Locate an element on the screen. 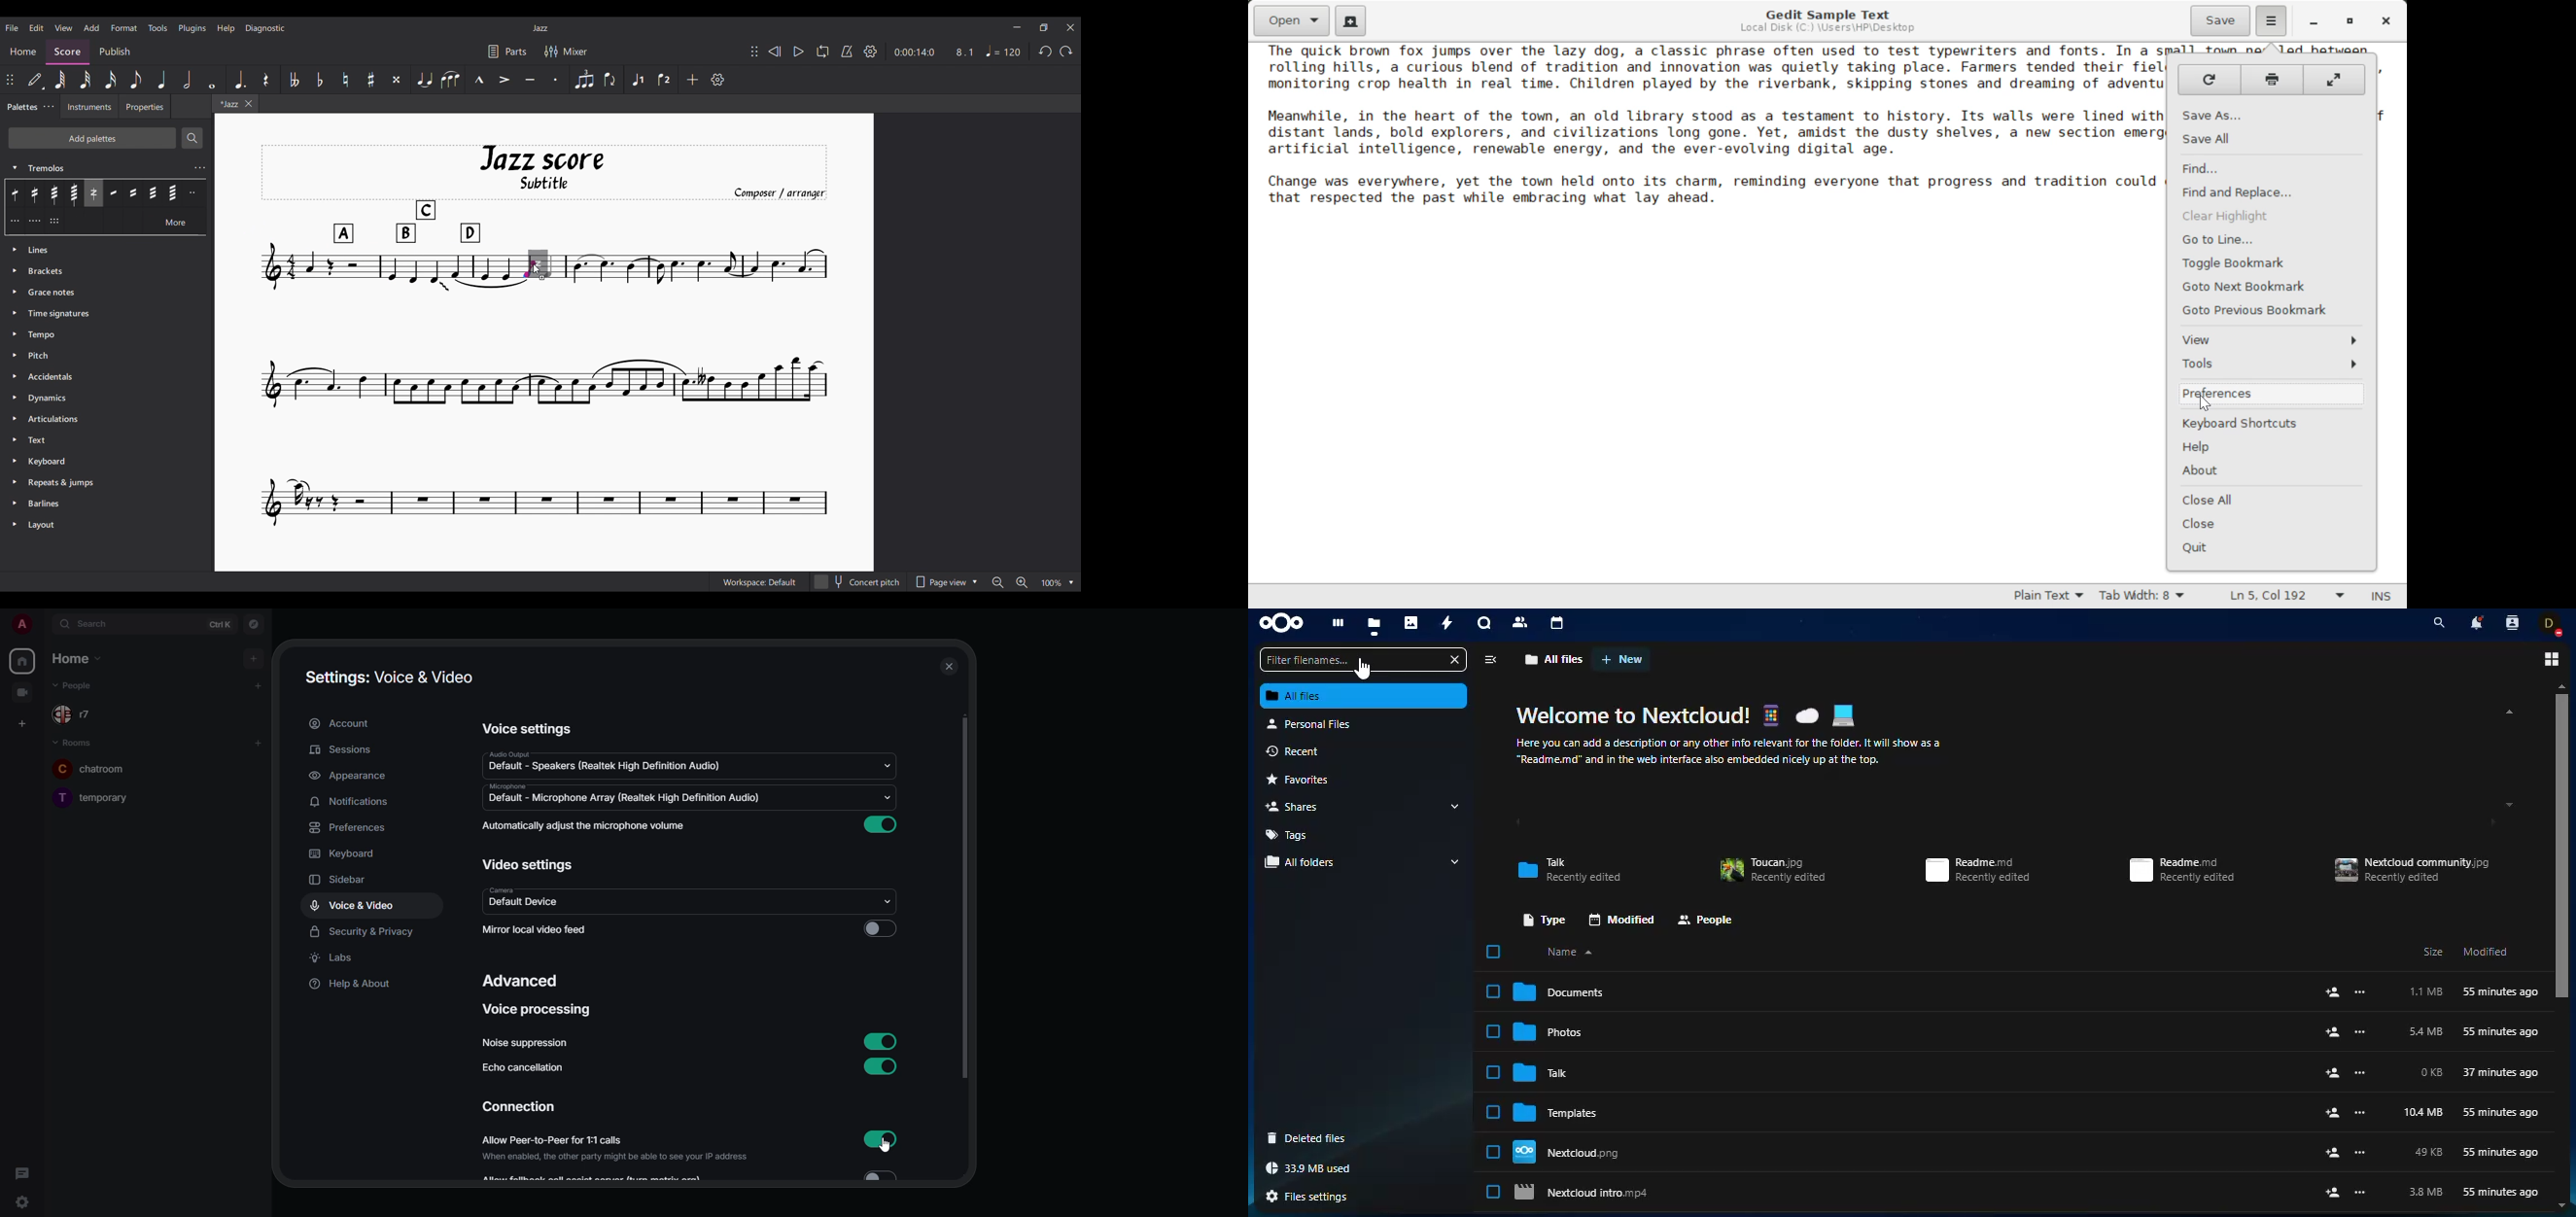  automatically adjust mic volume is located at coordinates (588, 827).